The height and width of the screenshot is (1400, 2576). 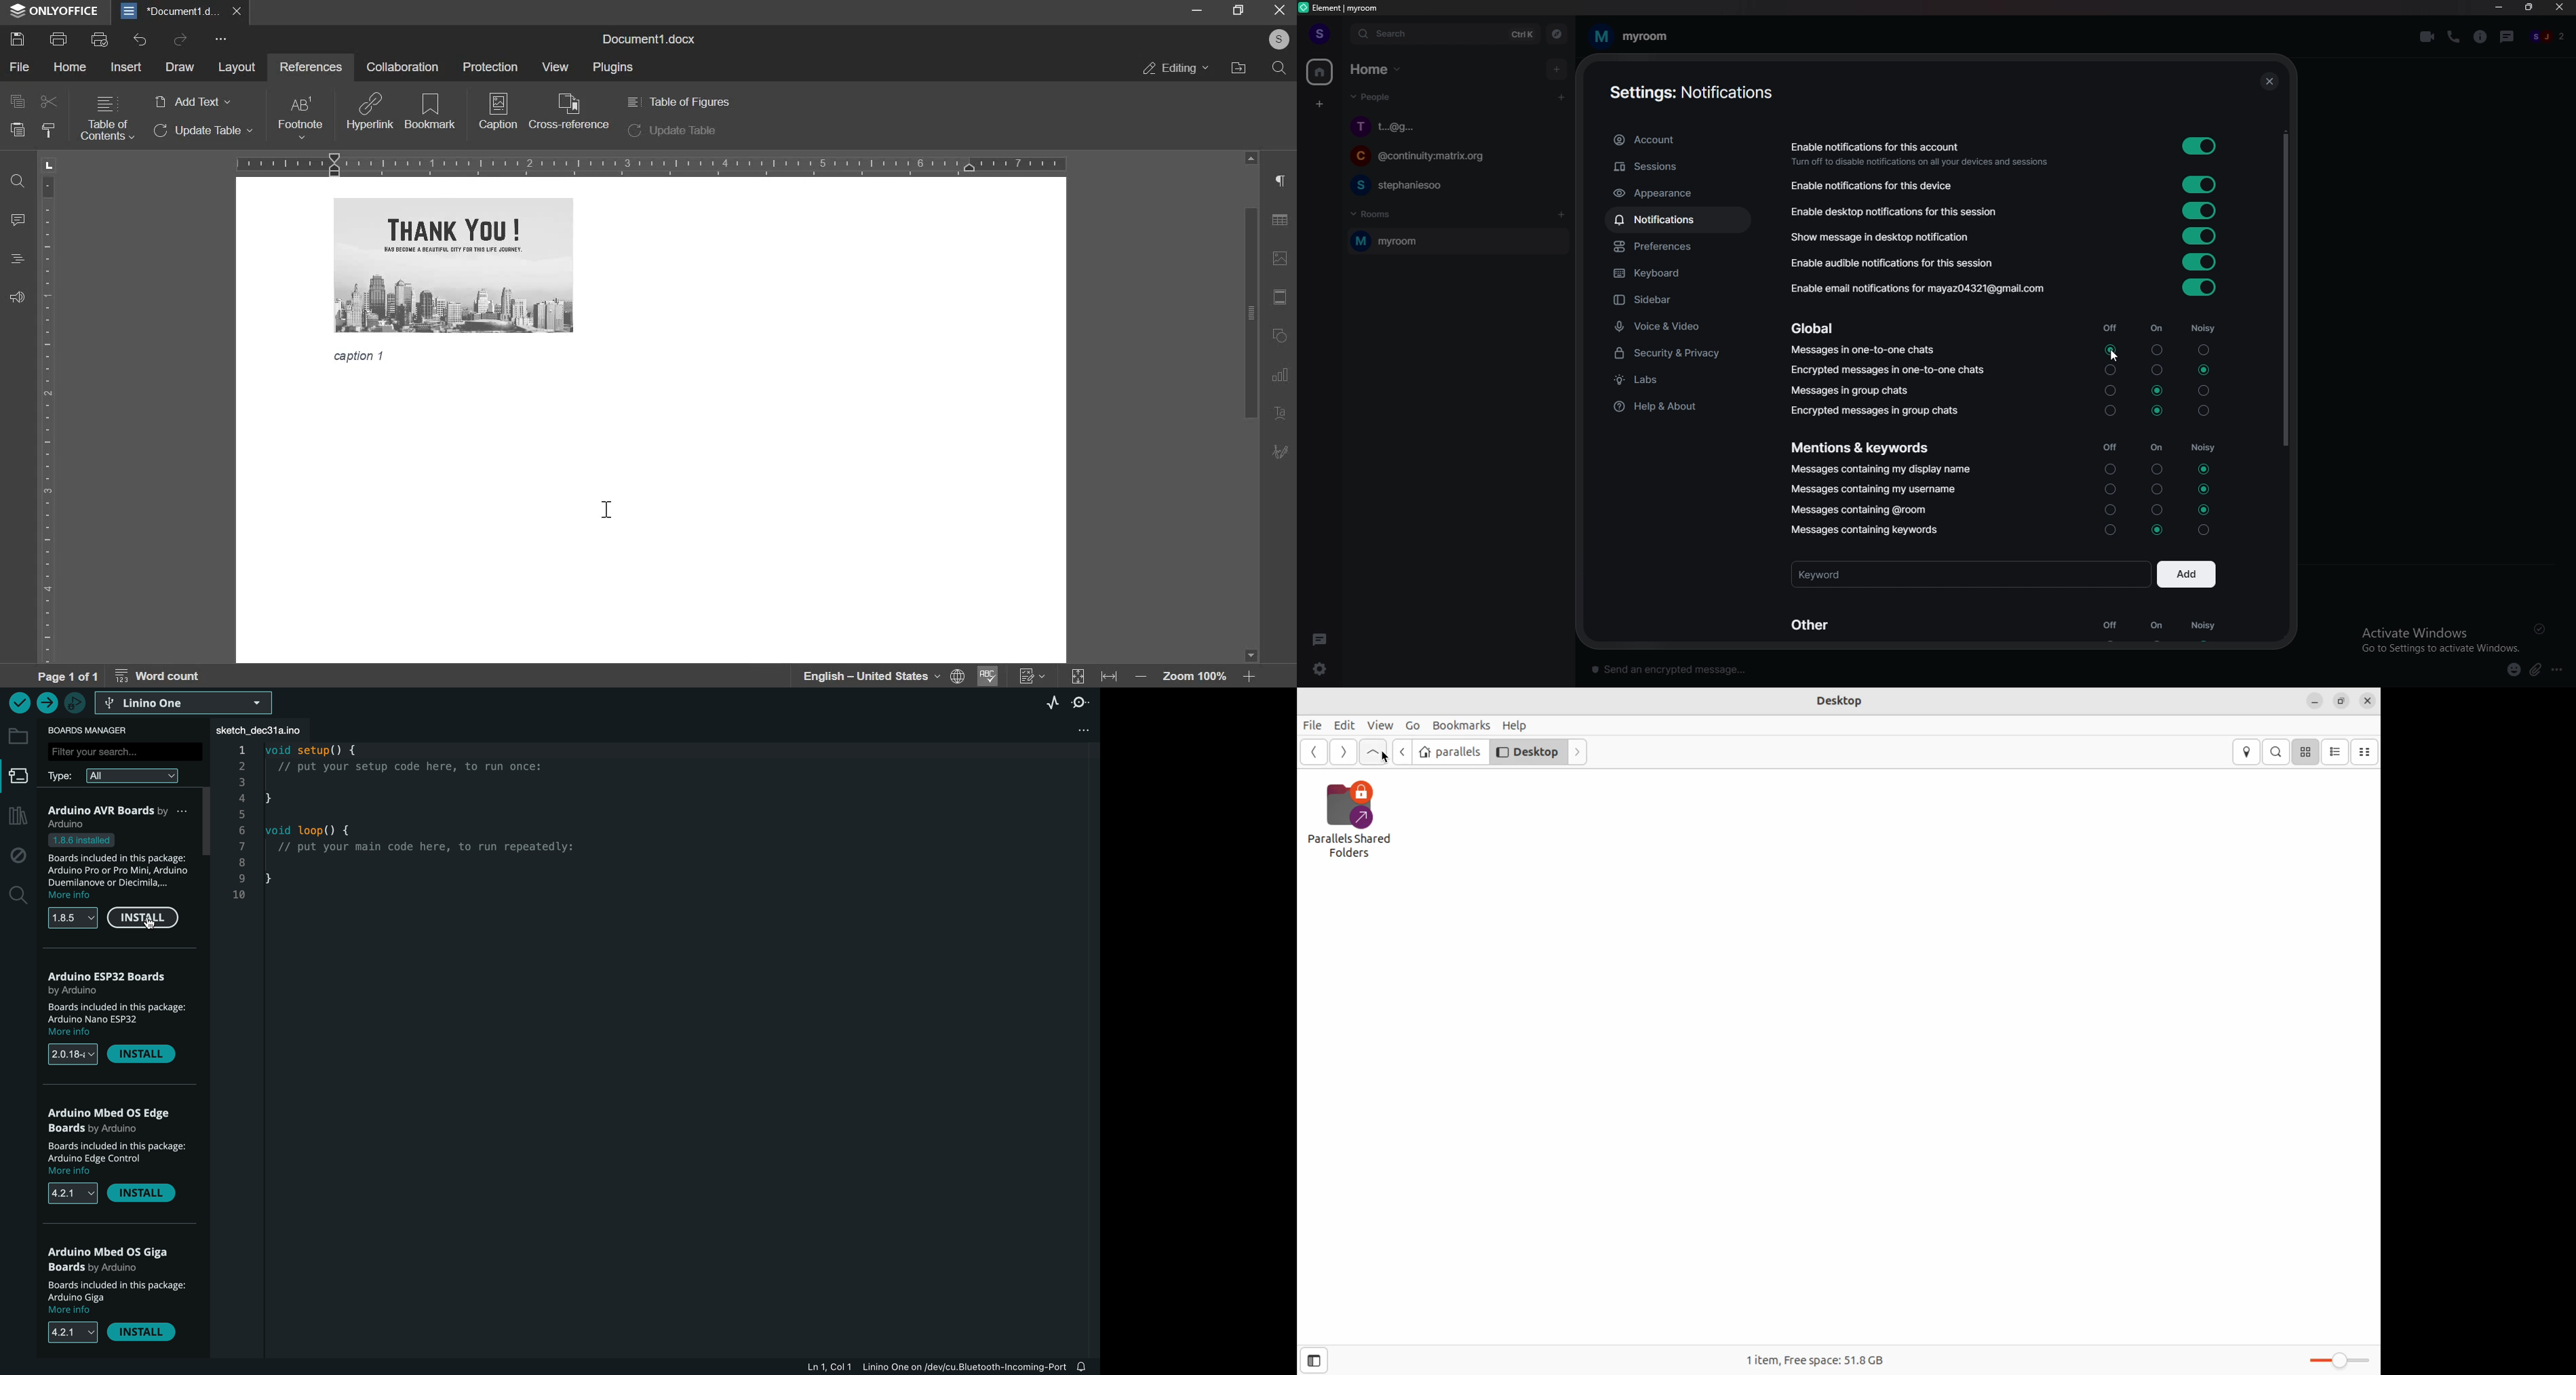 What do you see at coordinates (1176, 68) in the screenshot?
I see `editing` at bounding box center [1176, 68].